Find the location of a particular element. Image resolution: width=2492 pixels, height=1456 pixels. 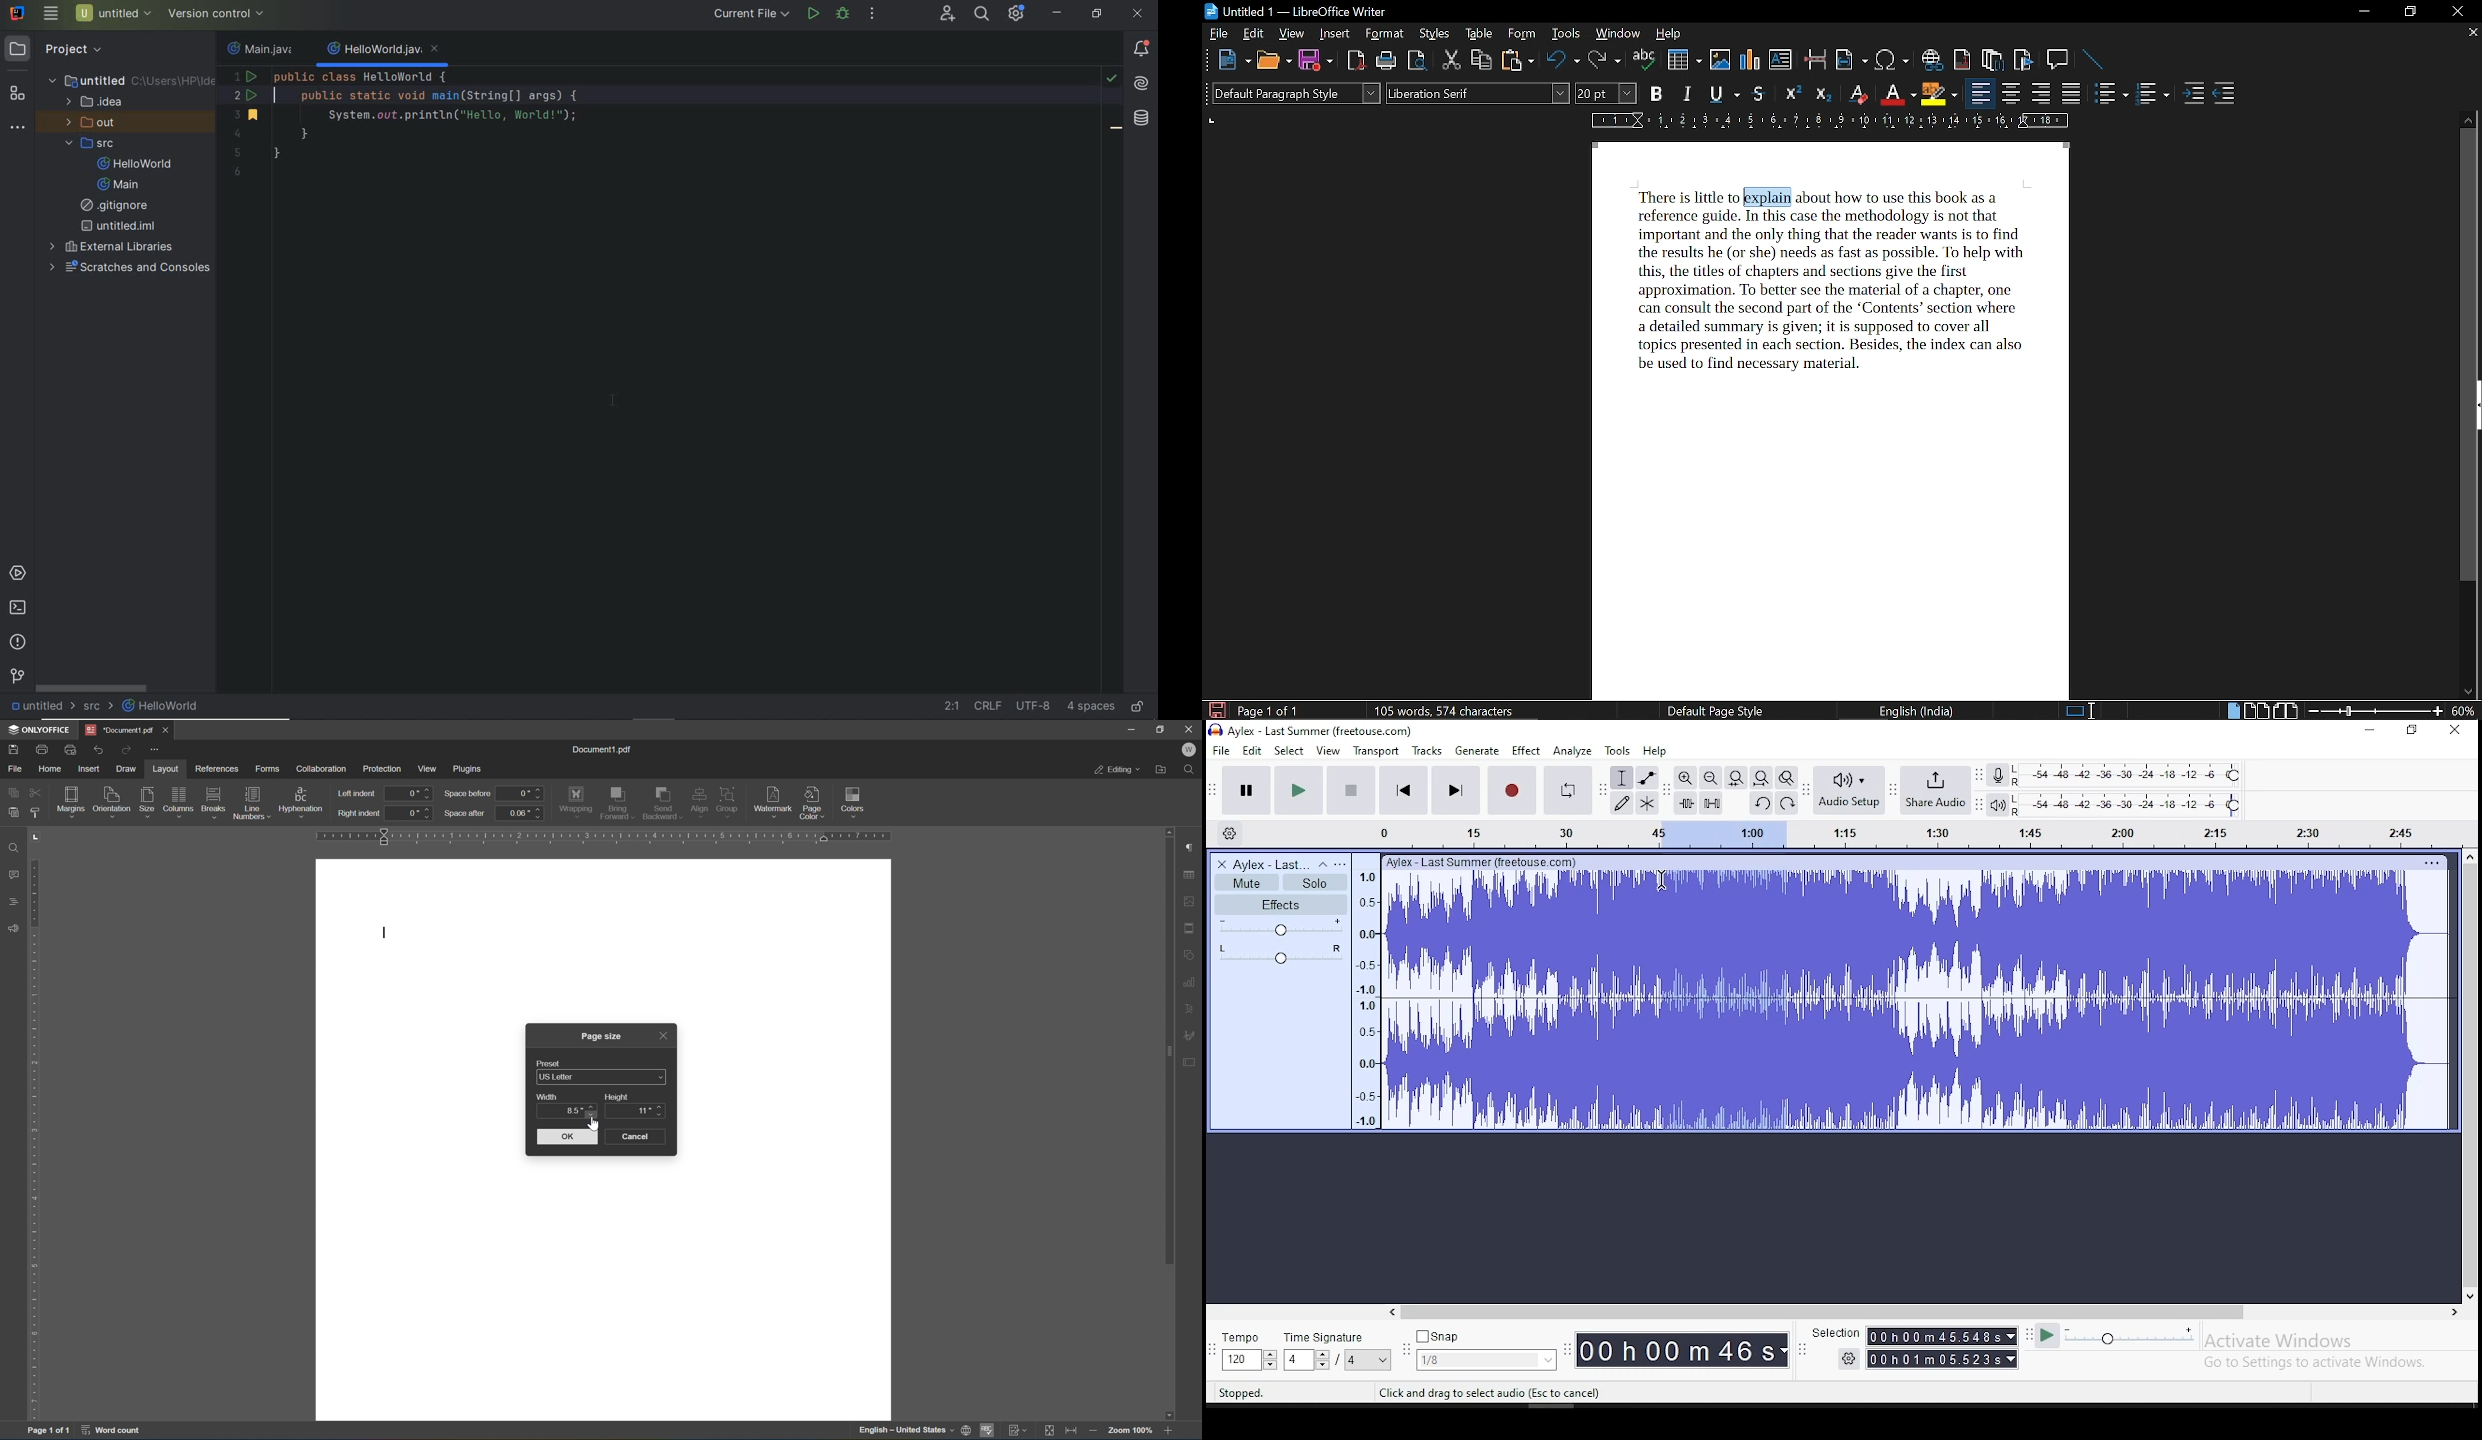

audio track is located at coordinates (1917, 1002).